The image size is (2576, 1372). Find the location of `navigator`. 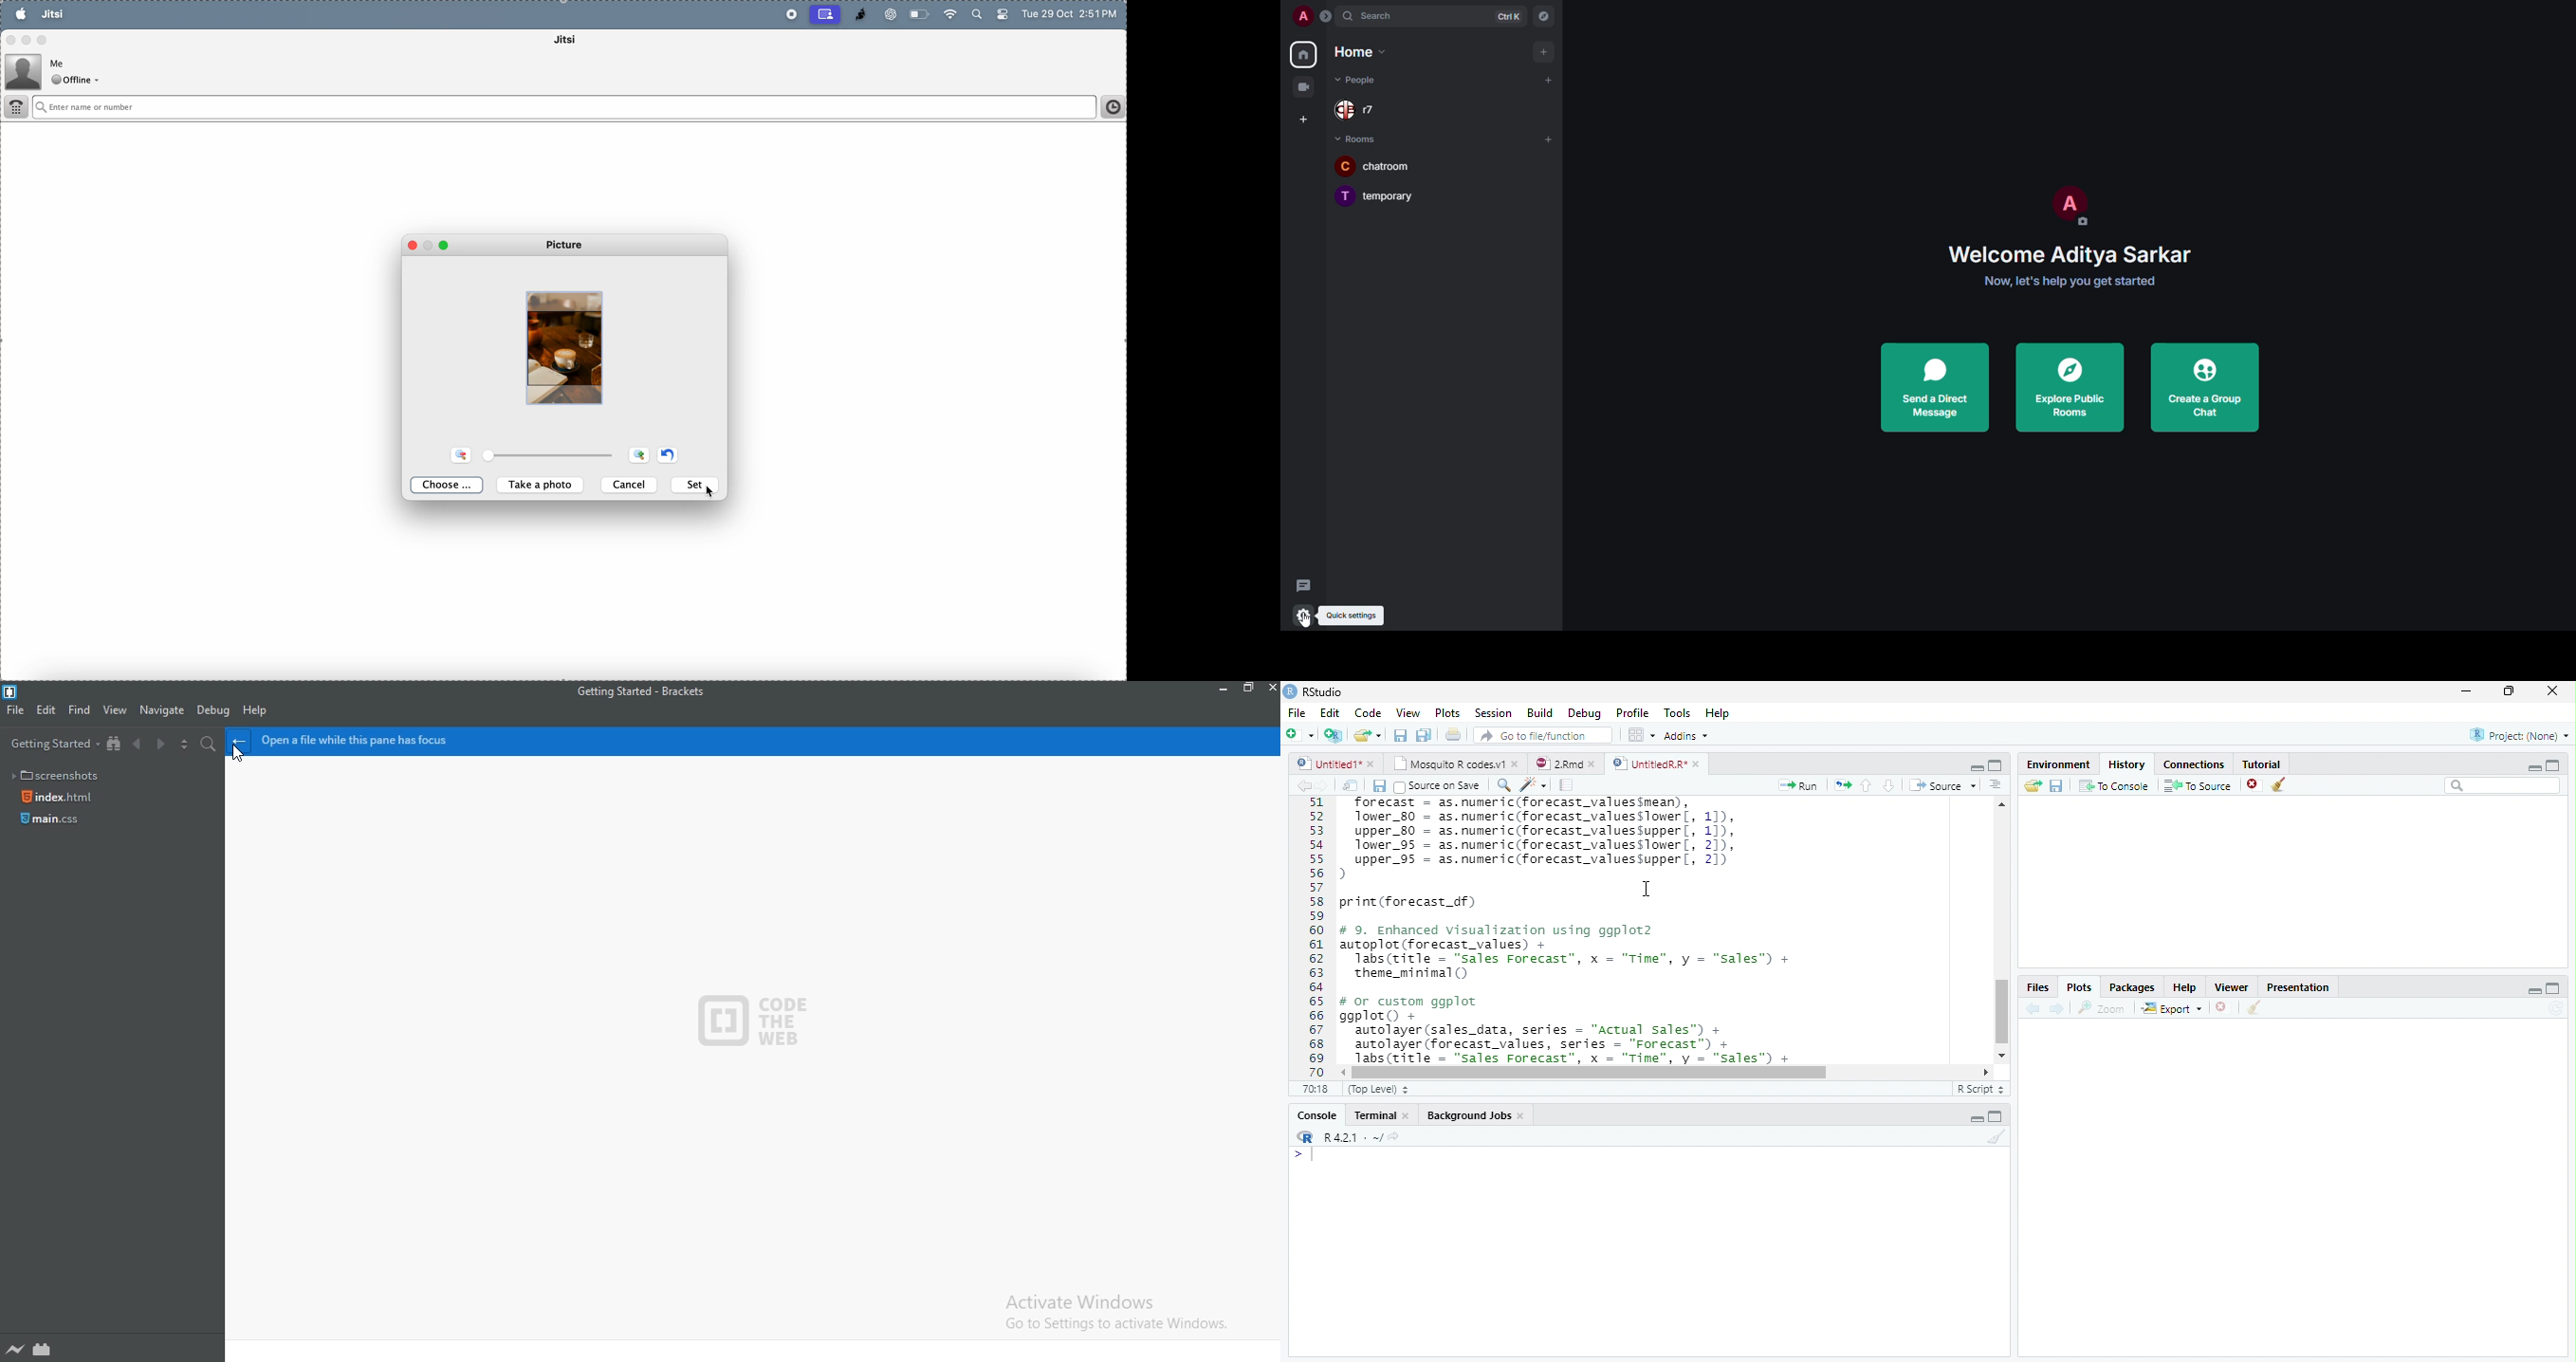

navigator is located at coordinates (1541, 16).